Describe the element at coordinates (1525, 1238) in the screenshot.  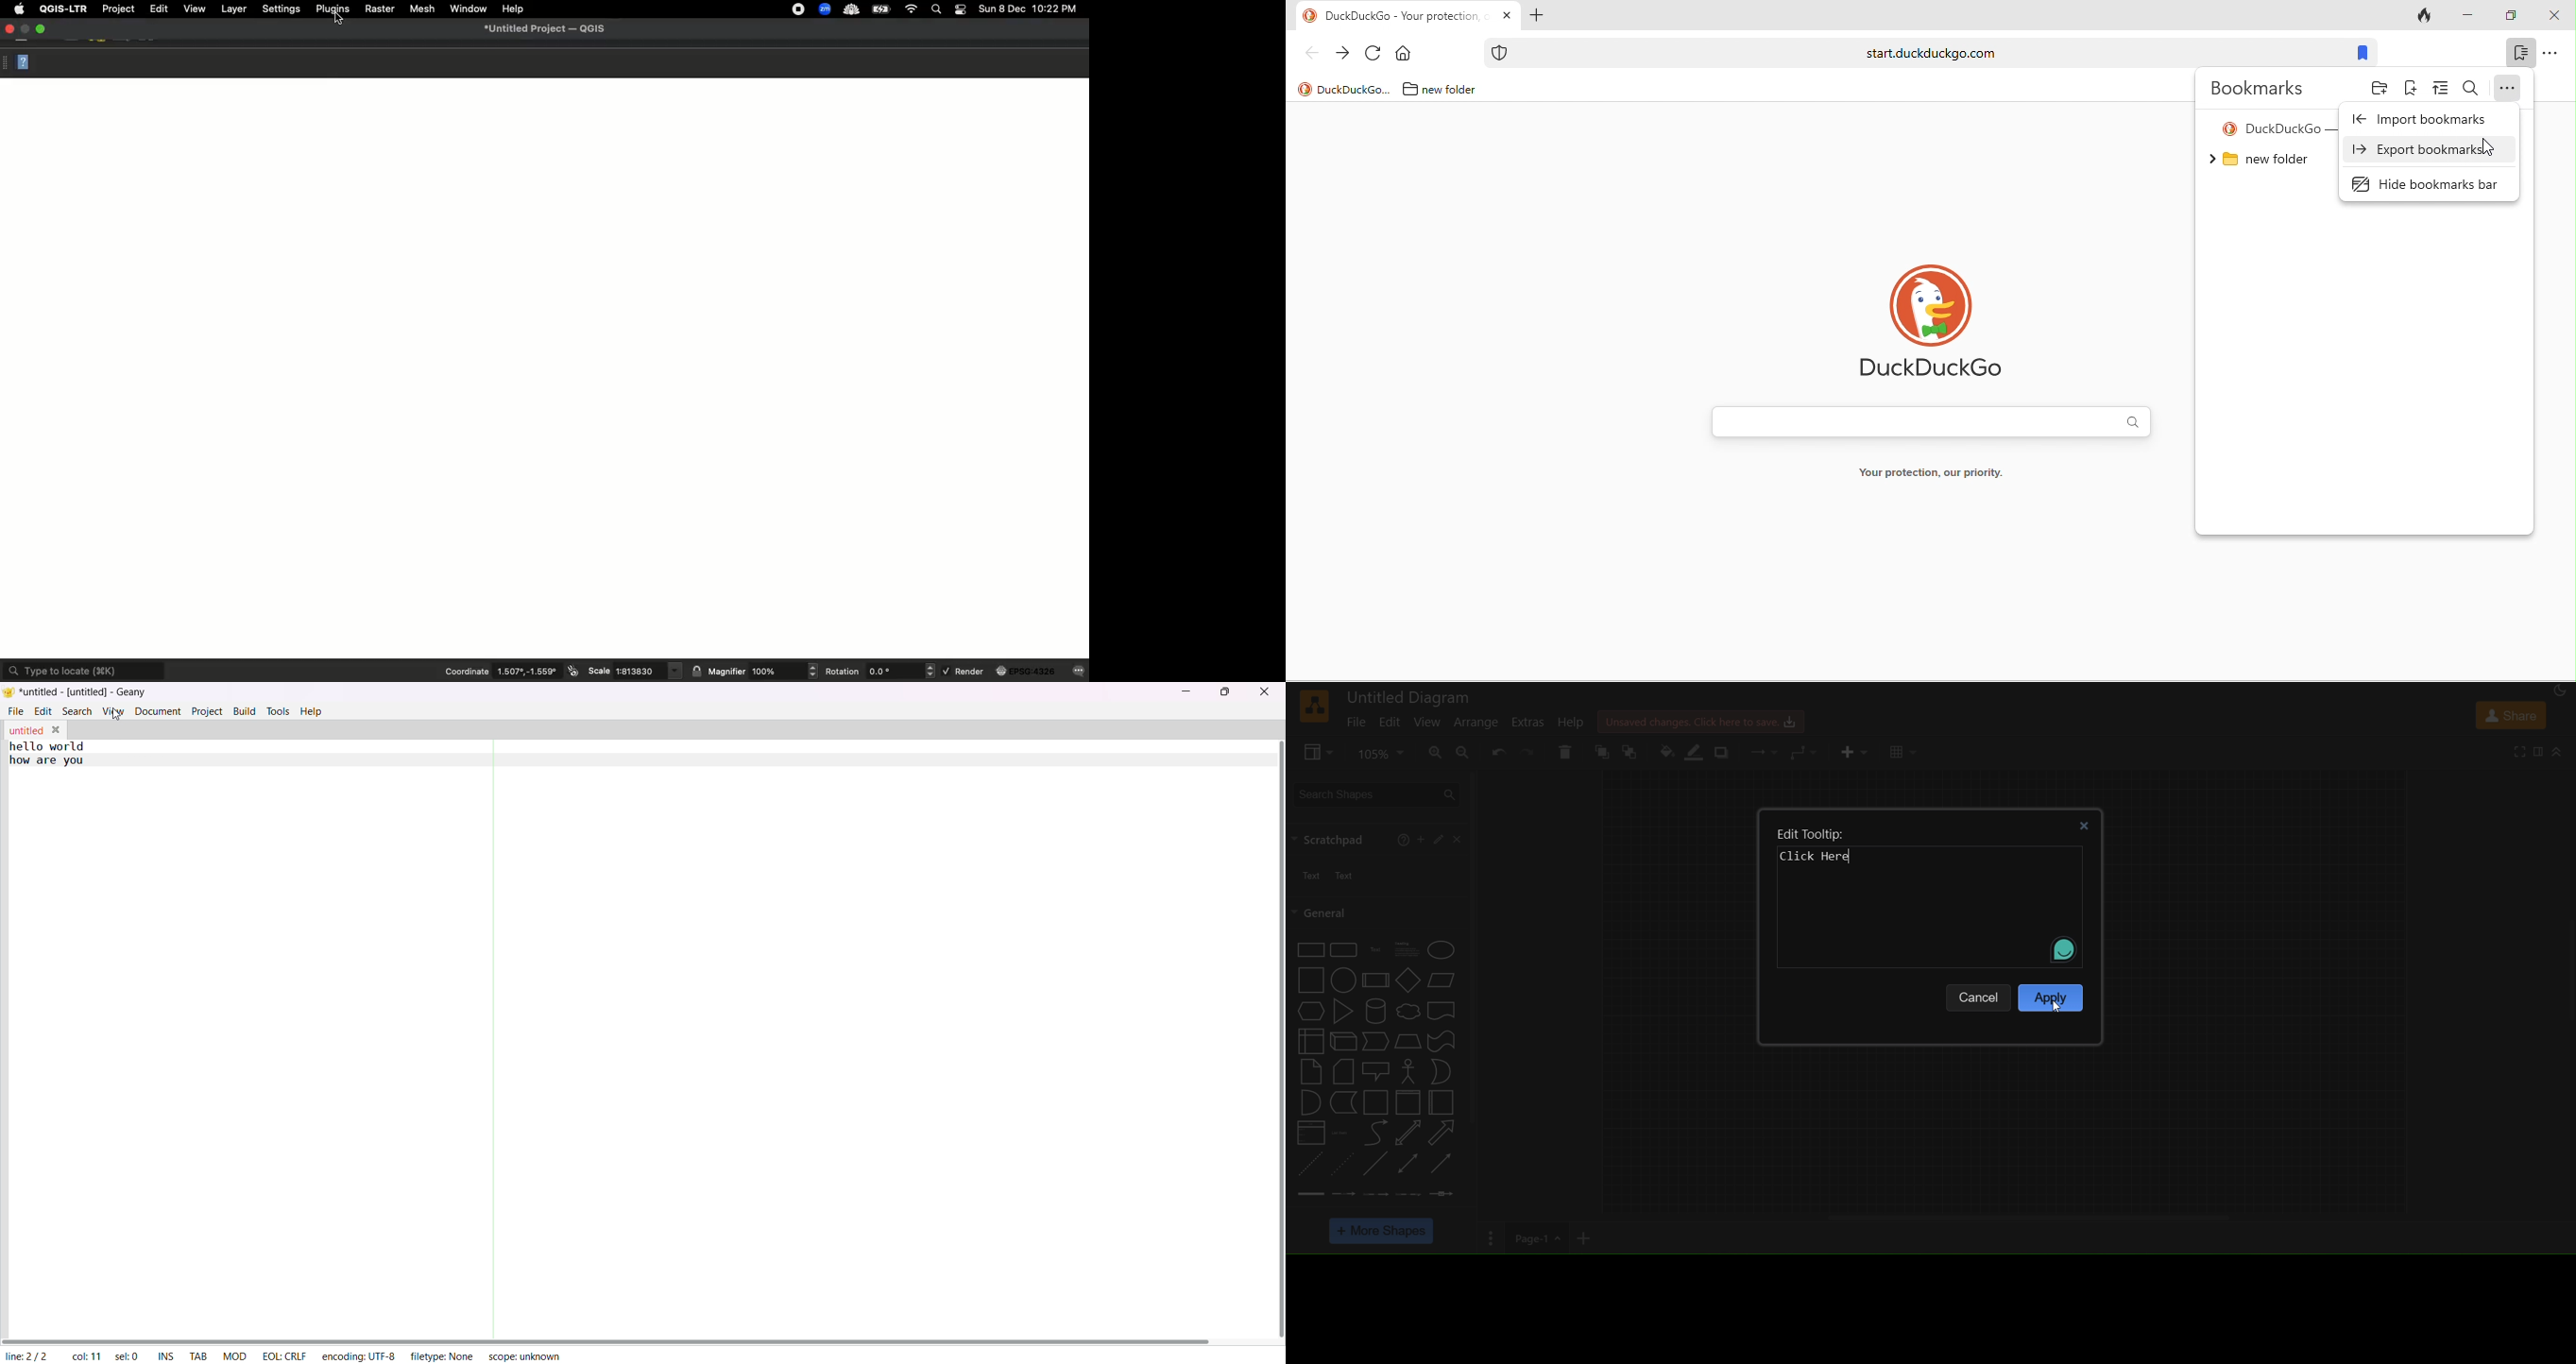
I see `page 1` at that location.